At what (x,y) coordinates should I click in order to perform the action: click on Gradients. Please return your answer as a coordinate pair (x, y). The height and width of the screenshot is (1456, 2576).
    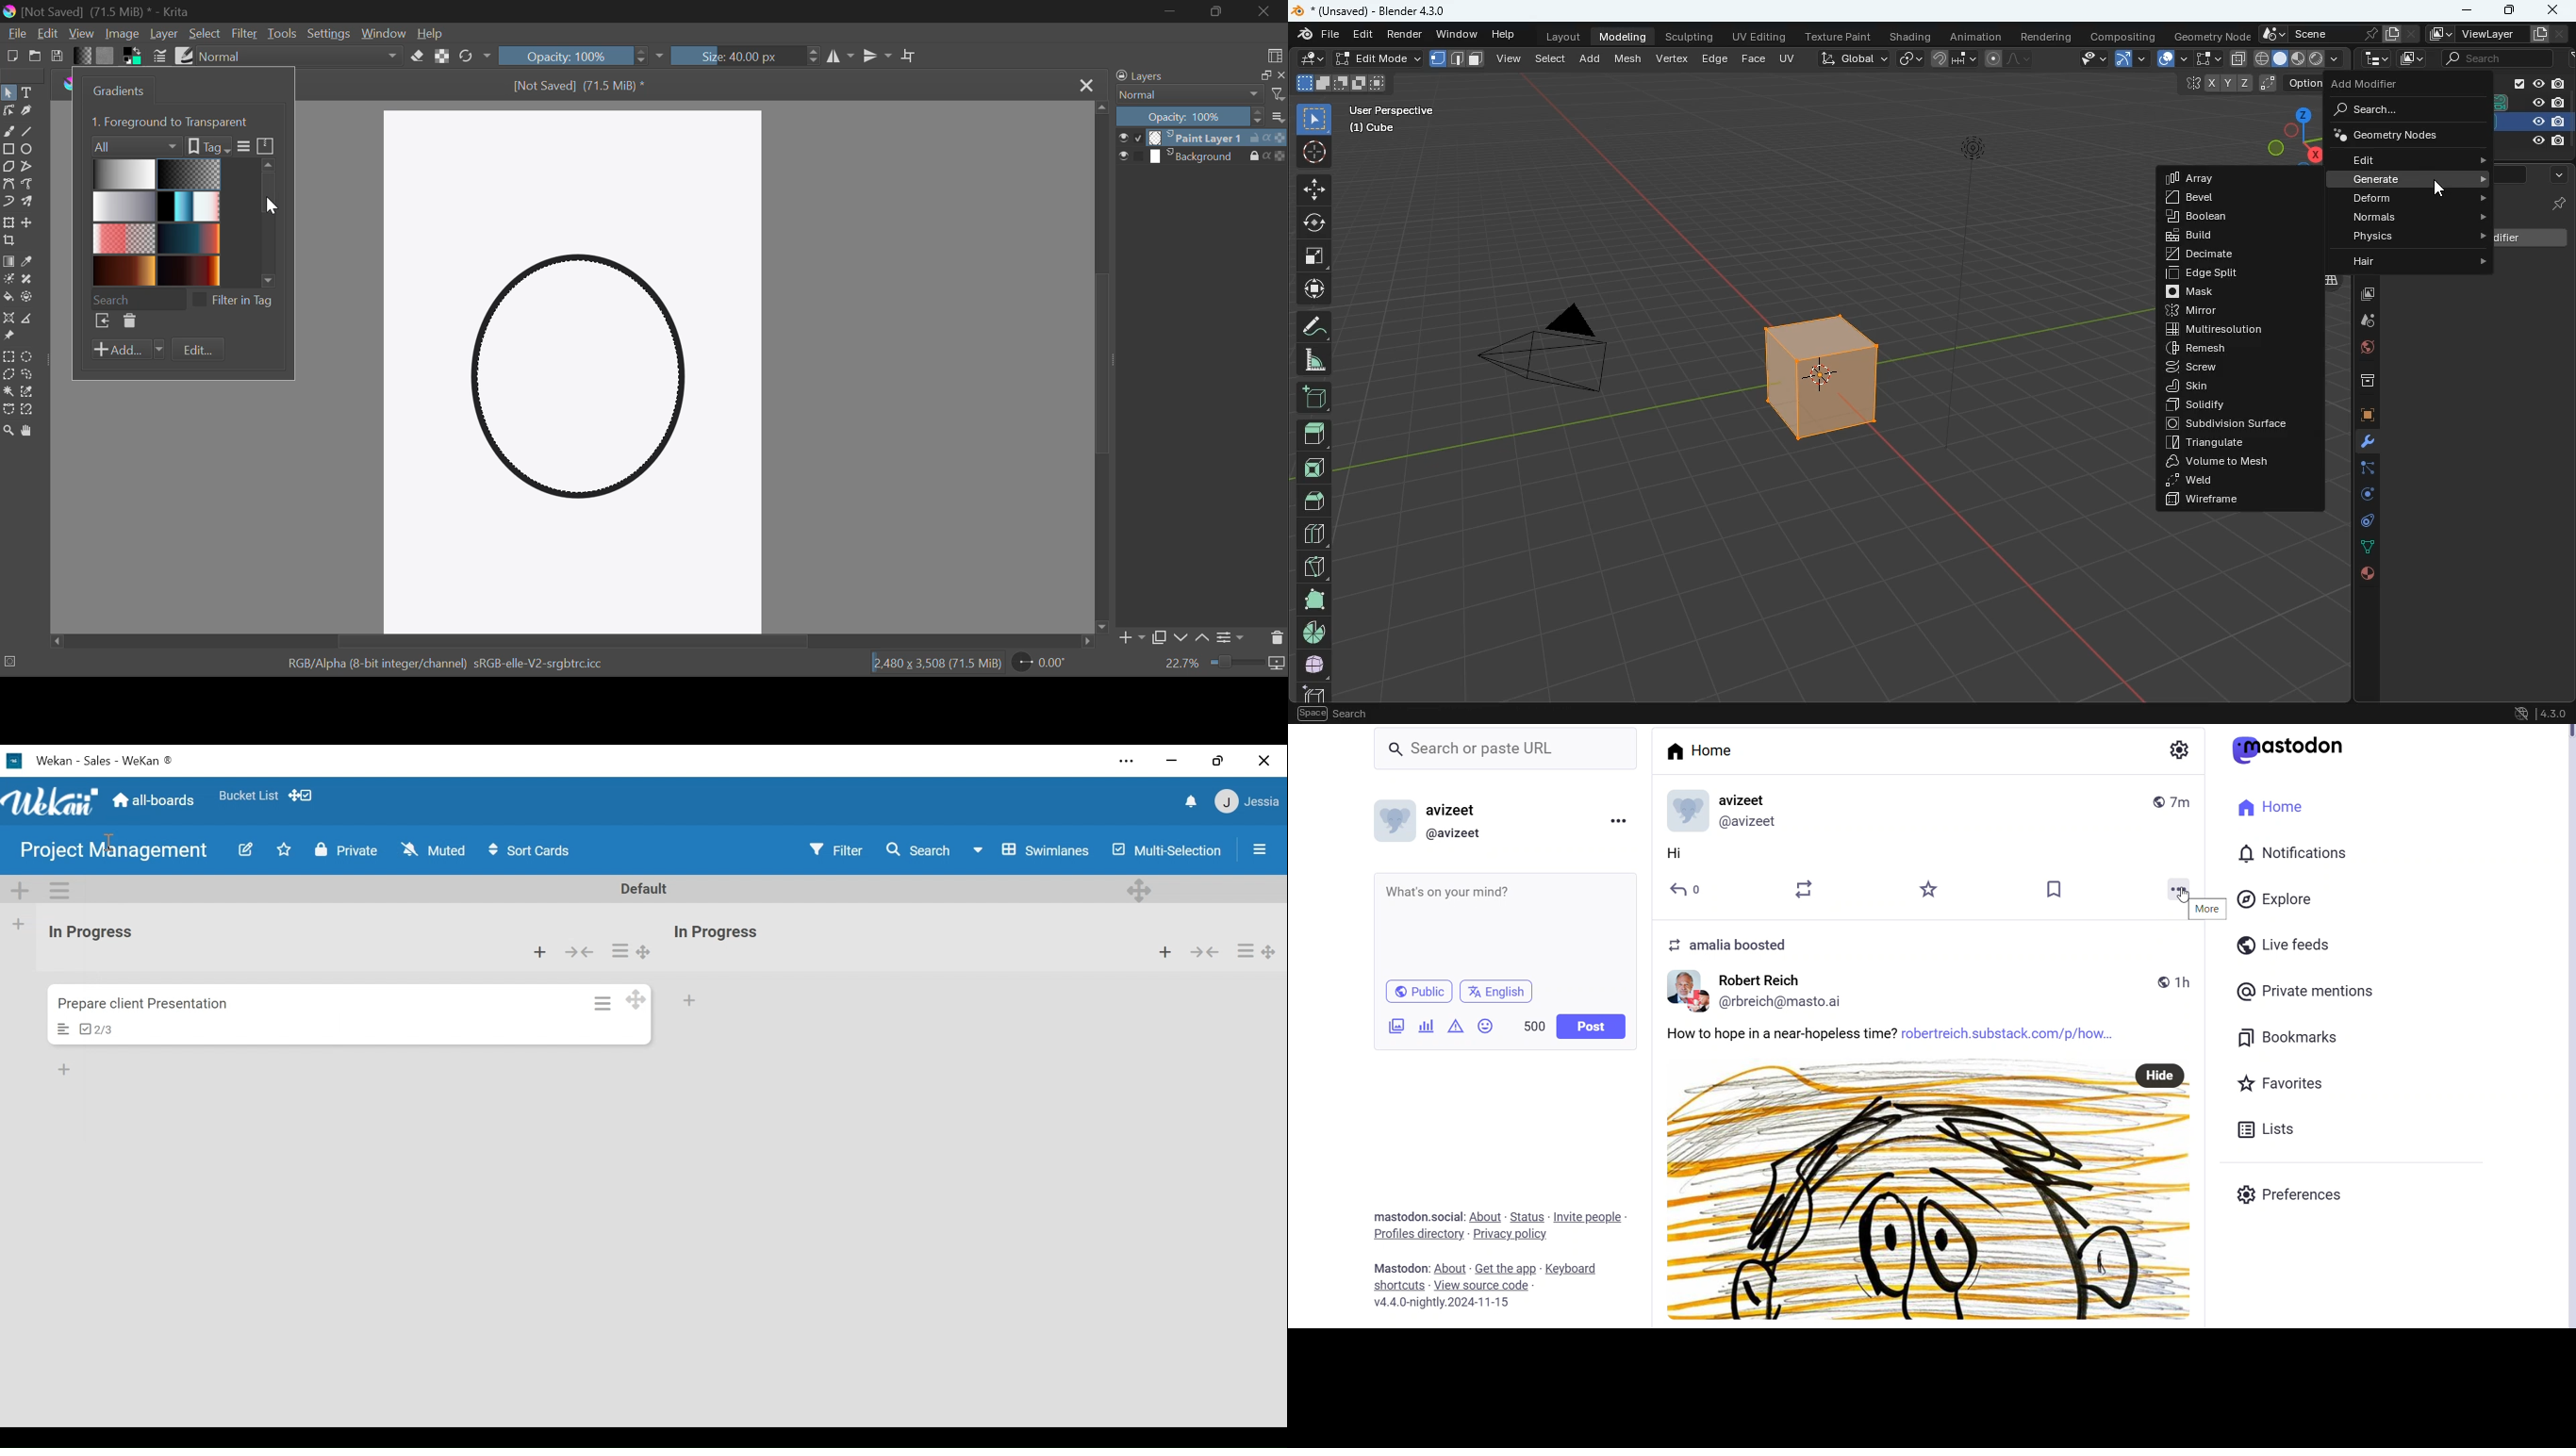
    Looking at the image, I should click on (156, 223).